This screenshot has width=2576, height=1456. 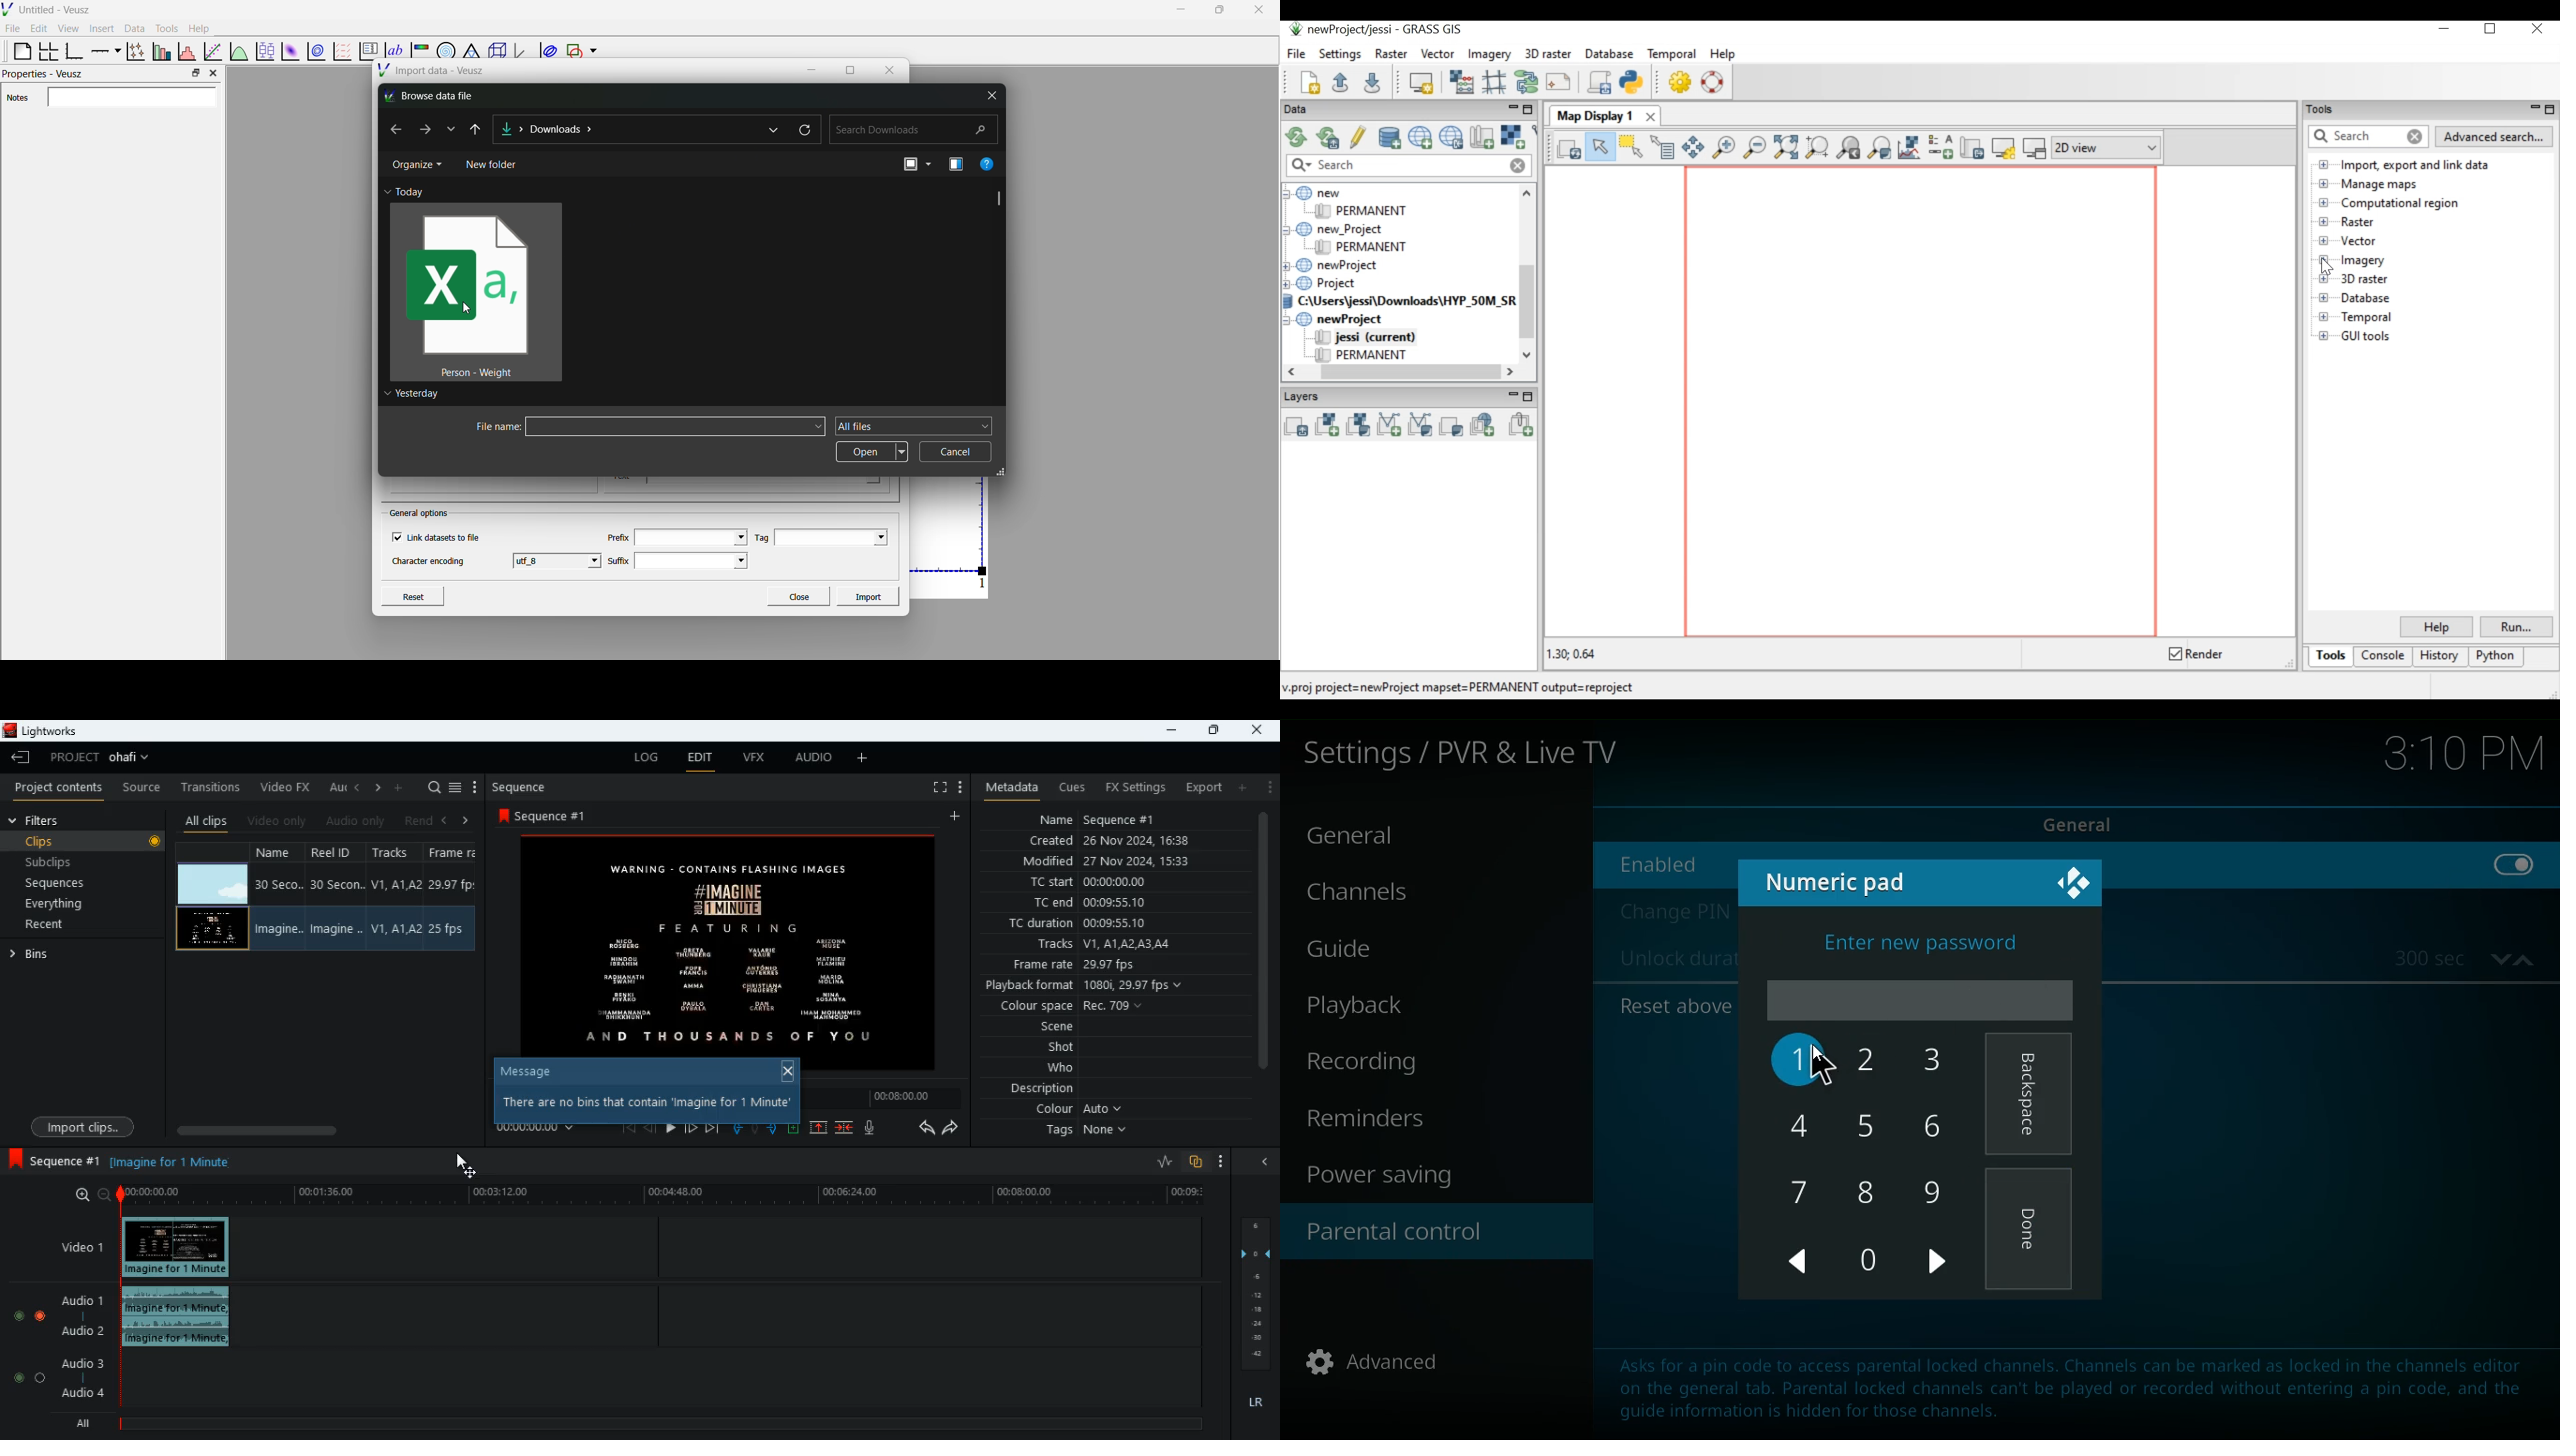 I want to click on video 1, so click(x=75, y=1246).